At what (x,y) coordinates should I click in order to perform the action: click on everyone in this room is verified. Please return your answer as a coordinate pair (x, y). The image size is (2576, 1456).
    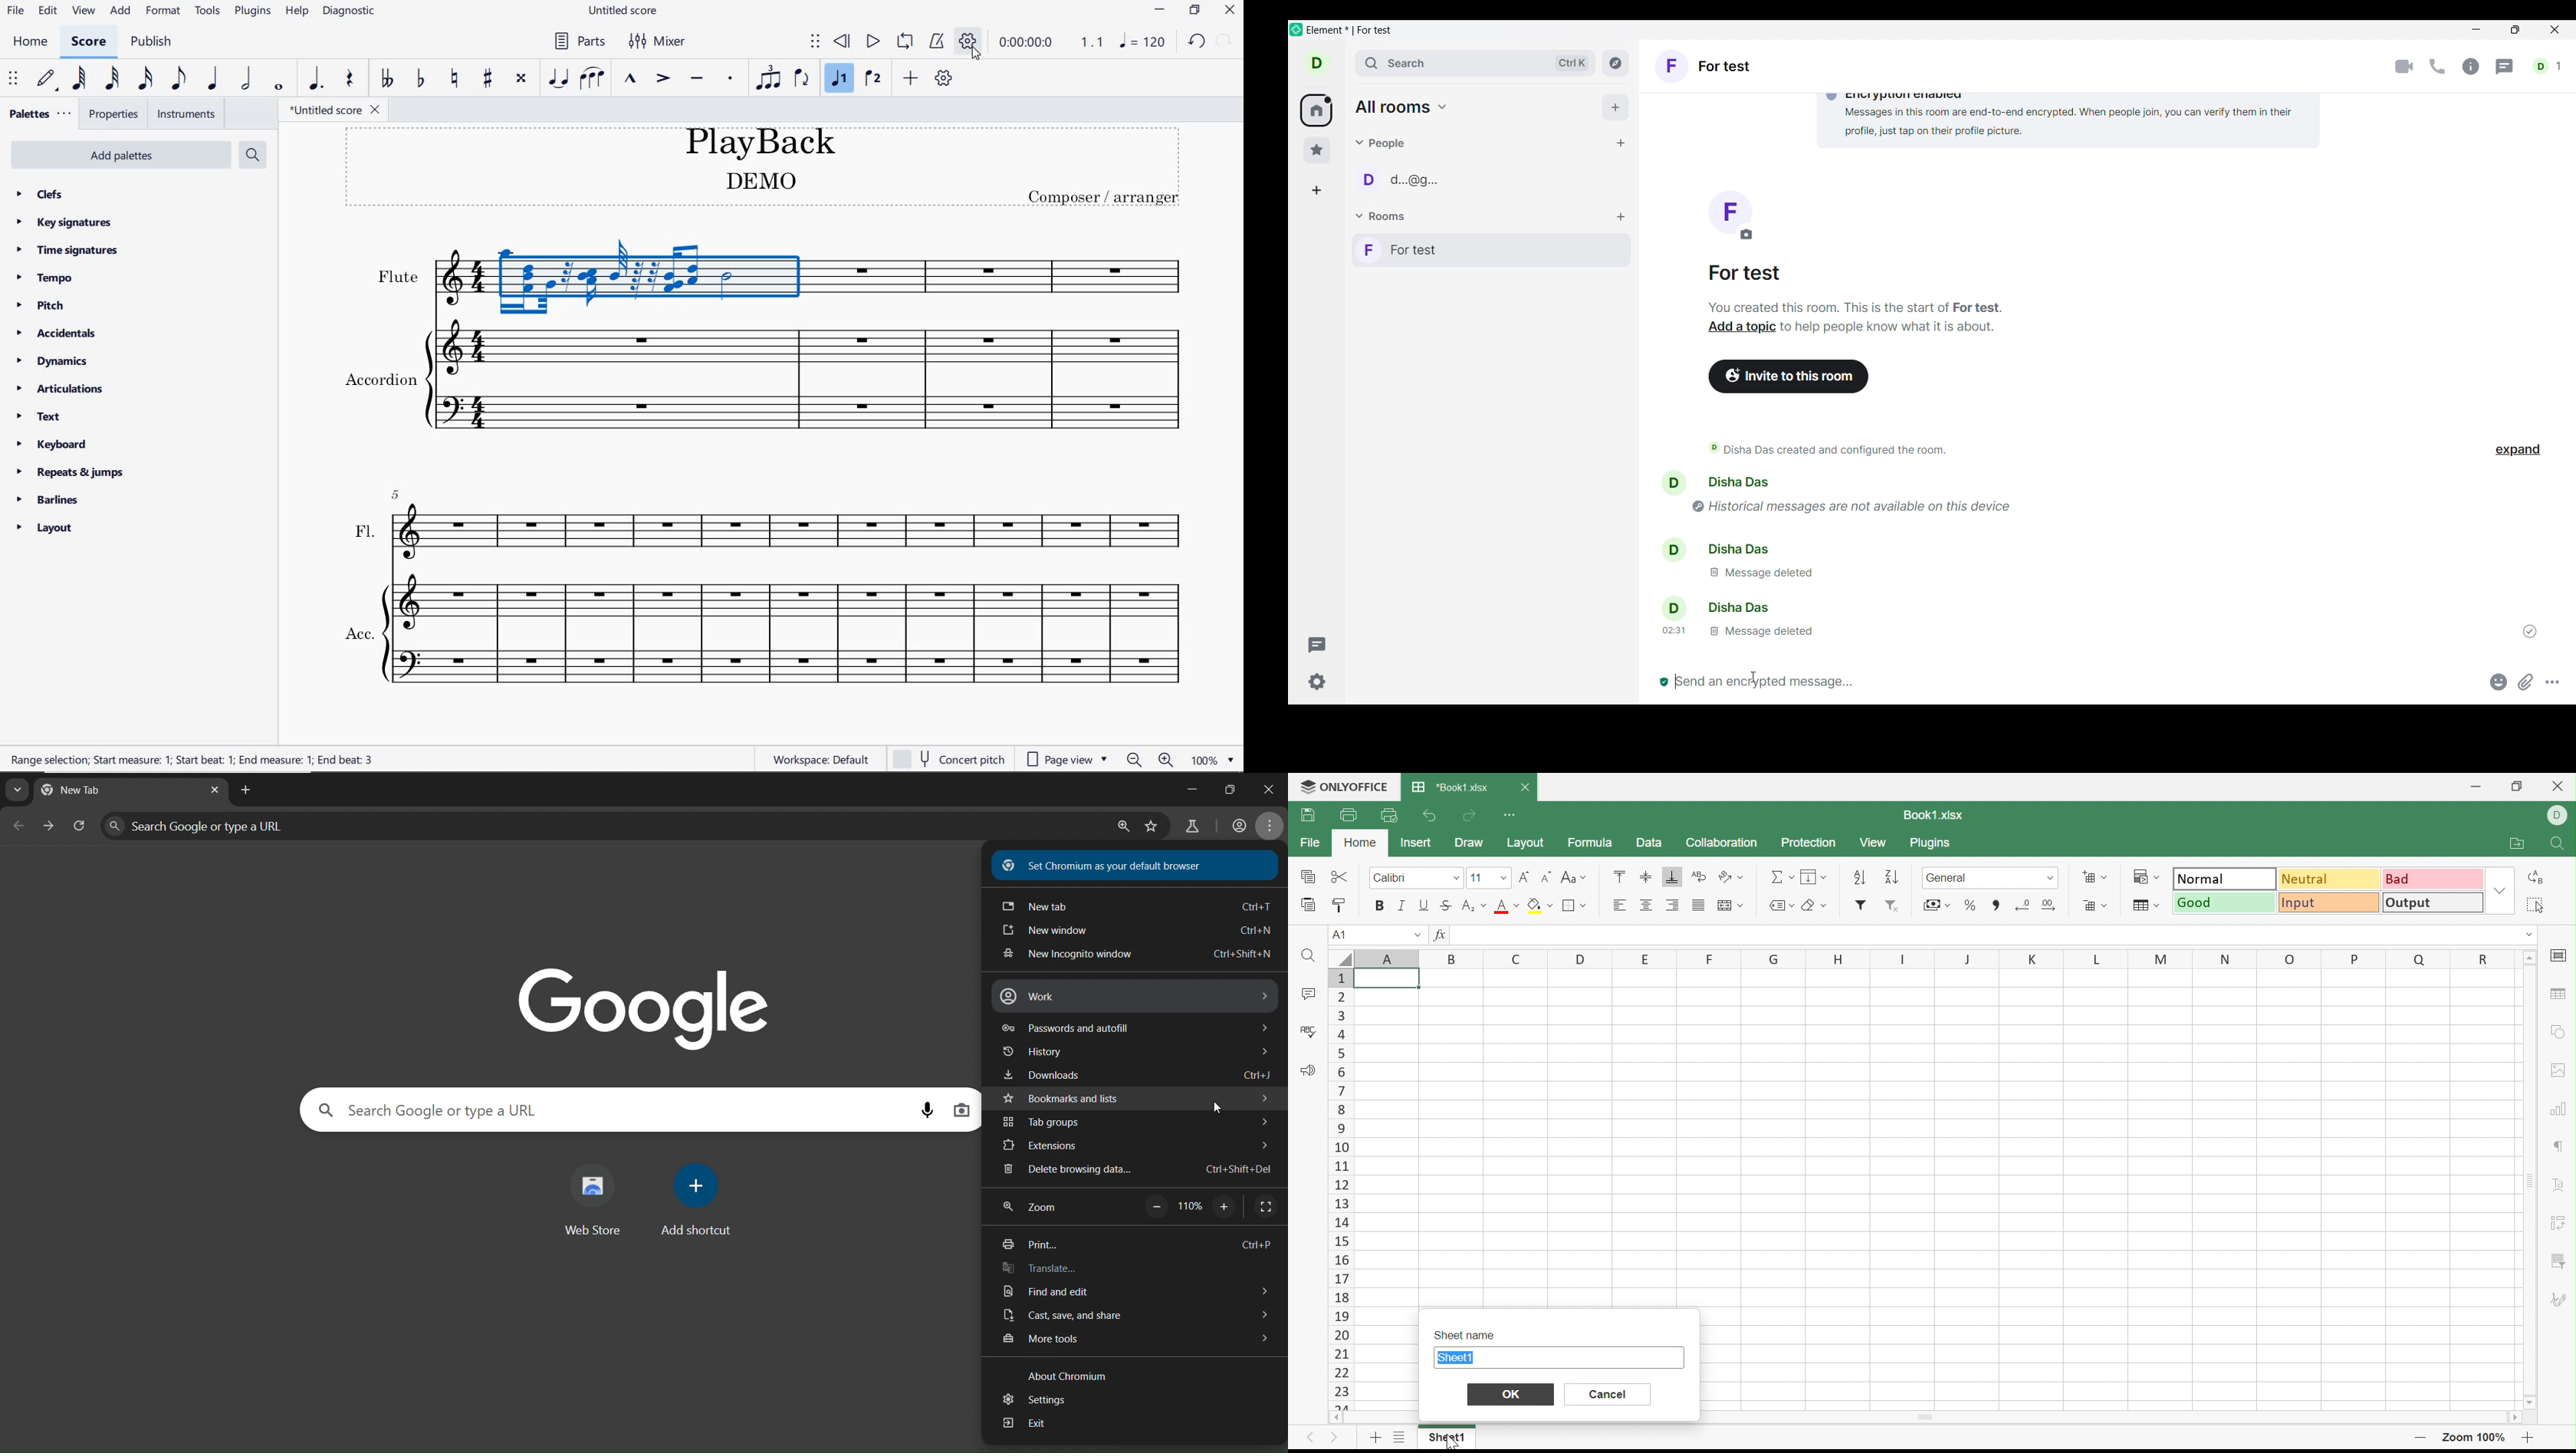
    Looking at the image, I should click on (1662, 680).